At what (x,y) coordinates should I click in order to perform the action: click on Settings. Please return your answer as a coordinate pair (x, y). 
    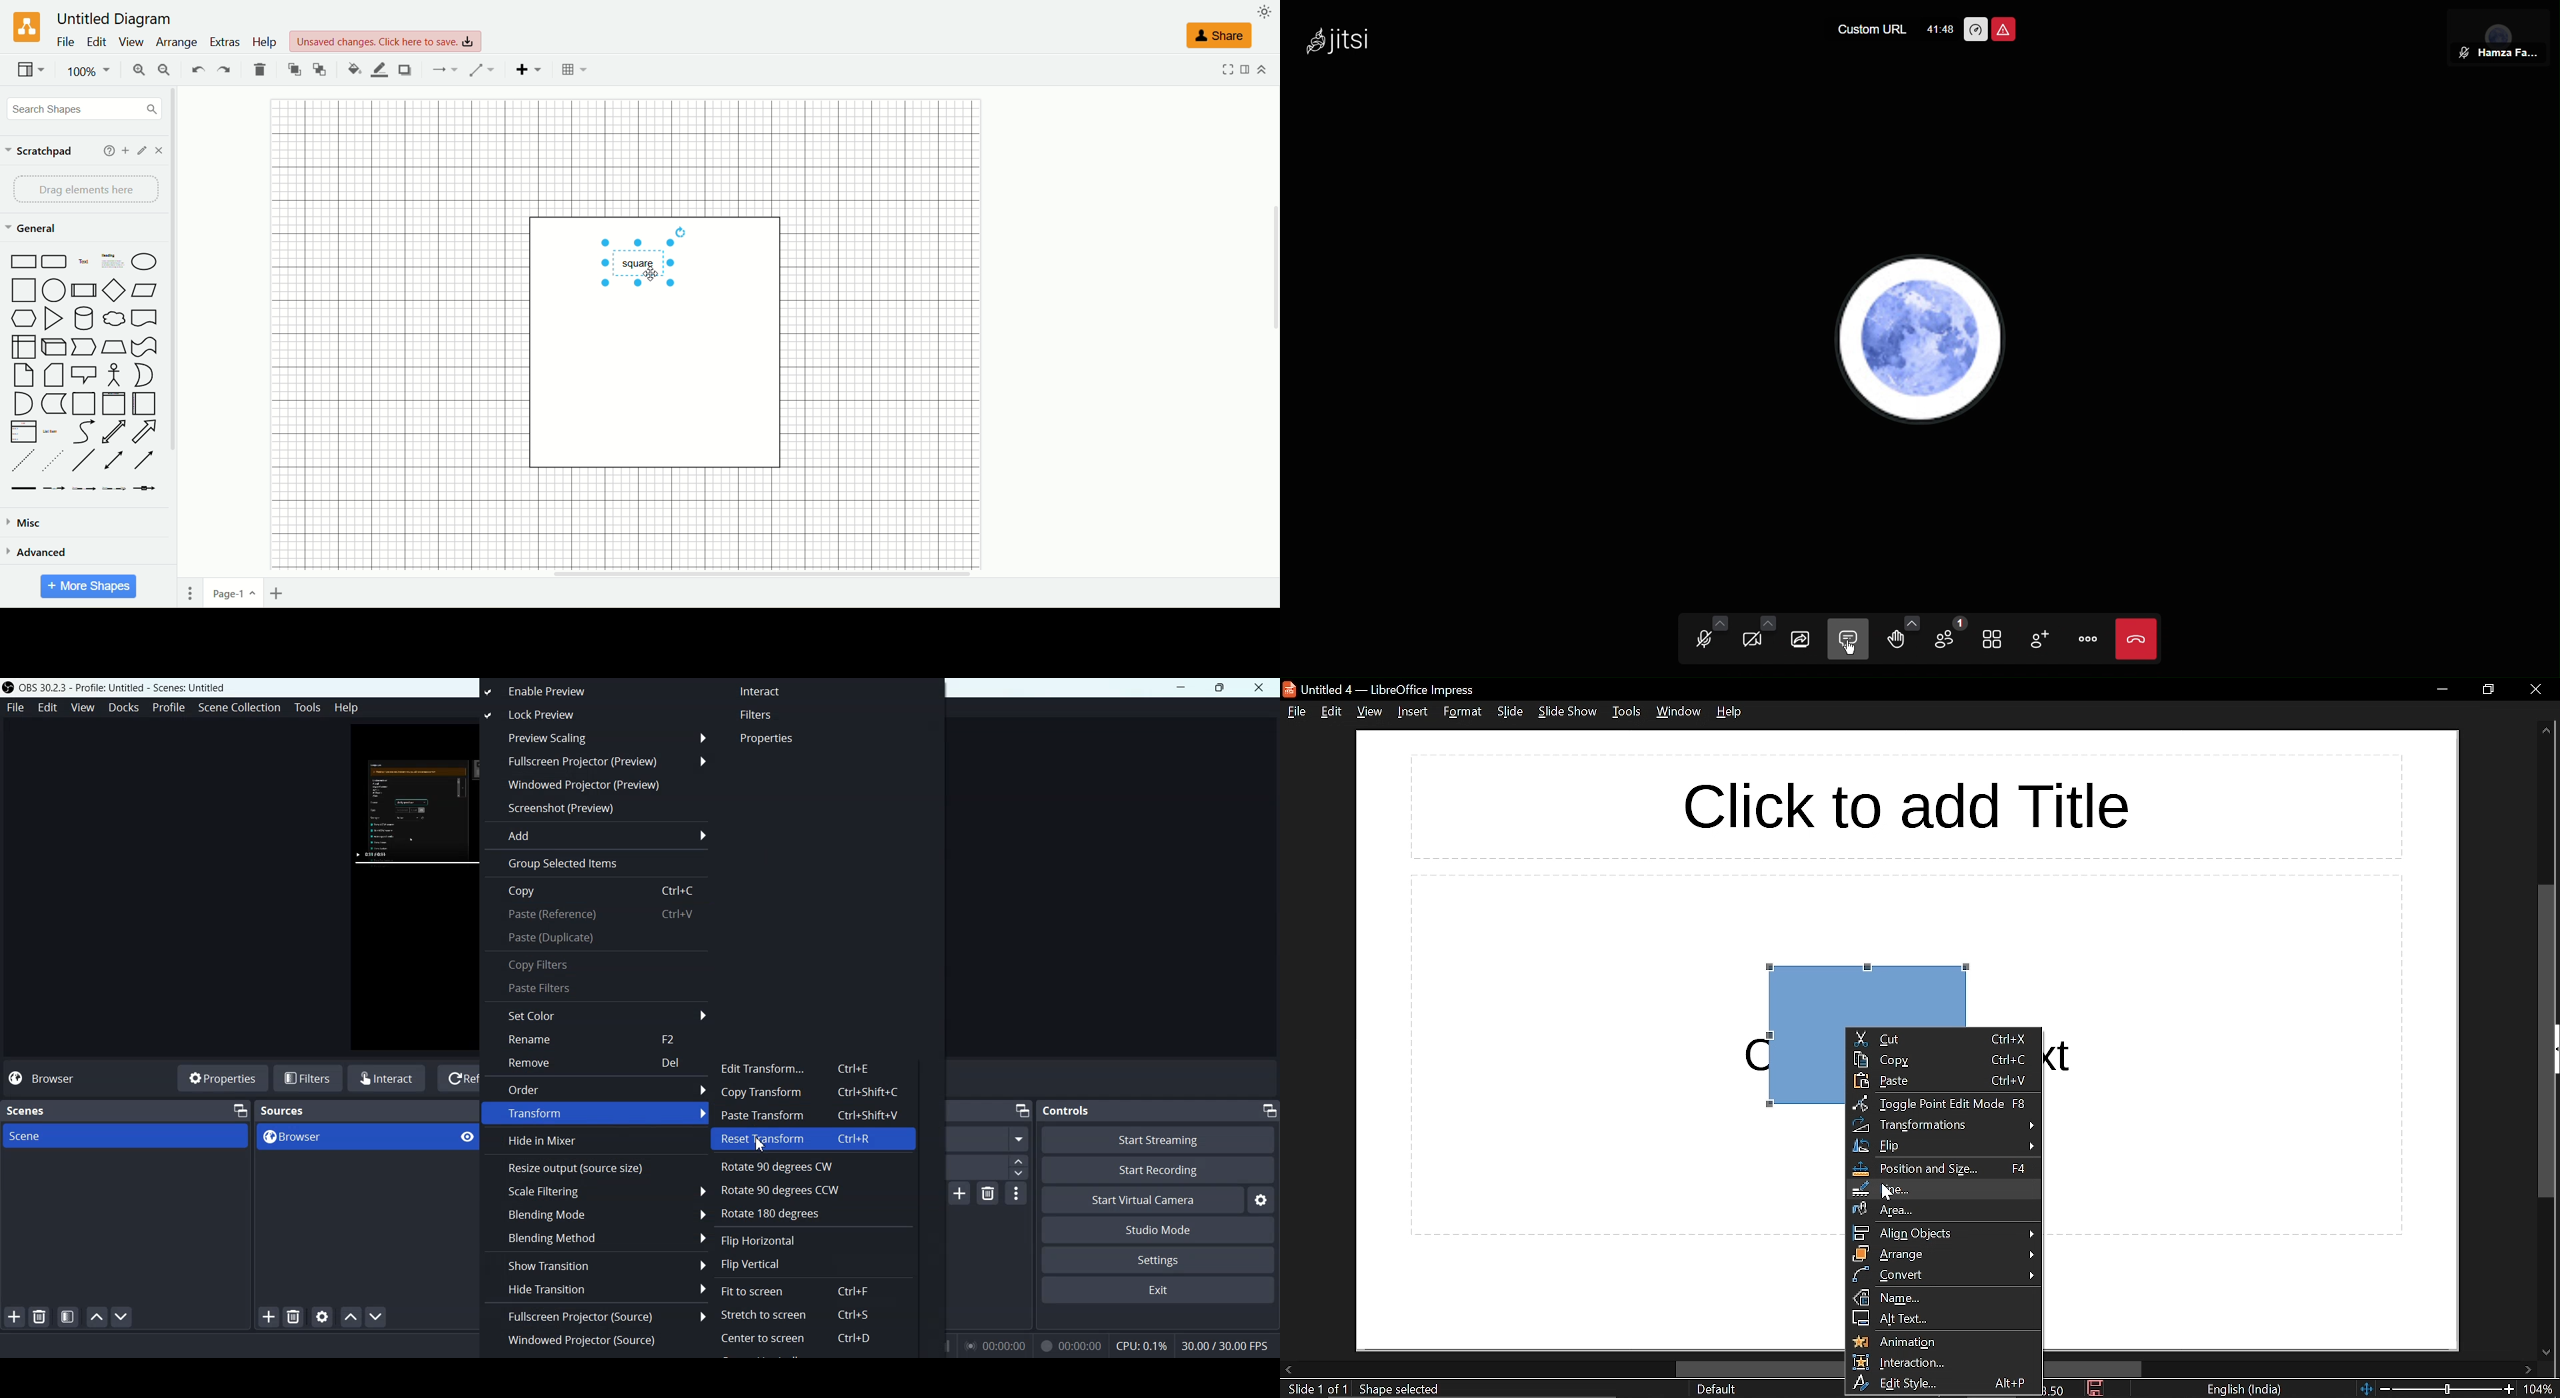
    Looking at the image, I should click on (1158, 1259).